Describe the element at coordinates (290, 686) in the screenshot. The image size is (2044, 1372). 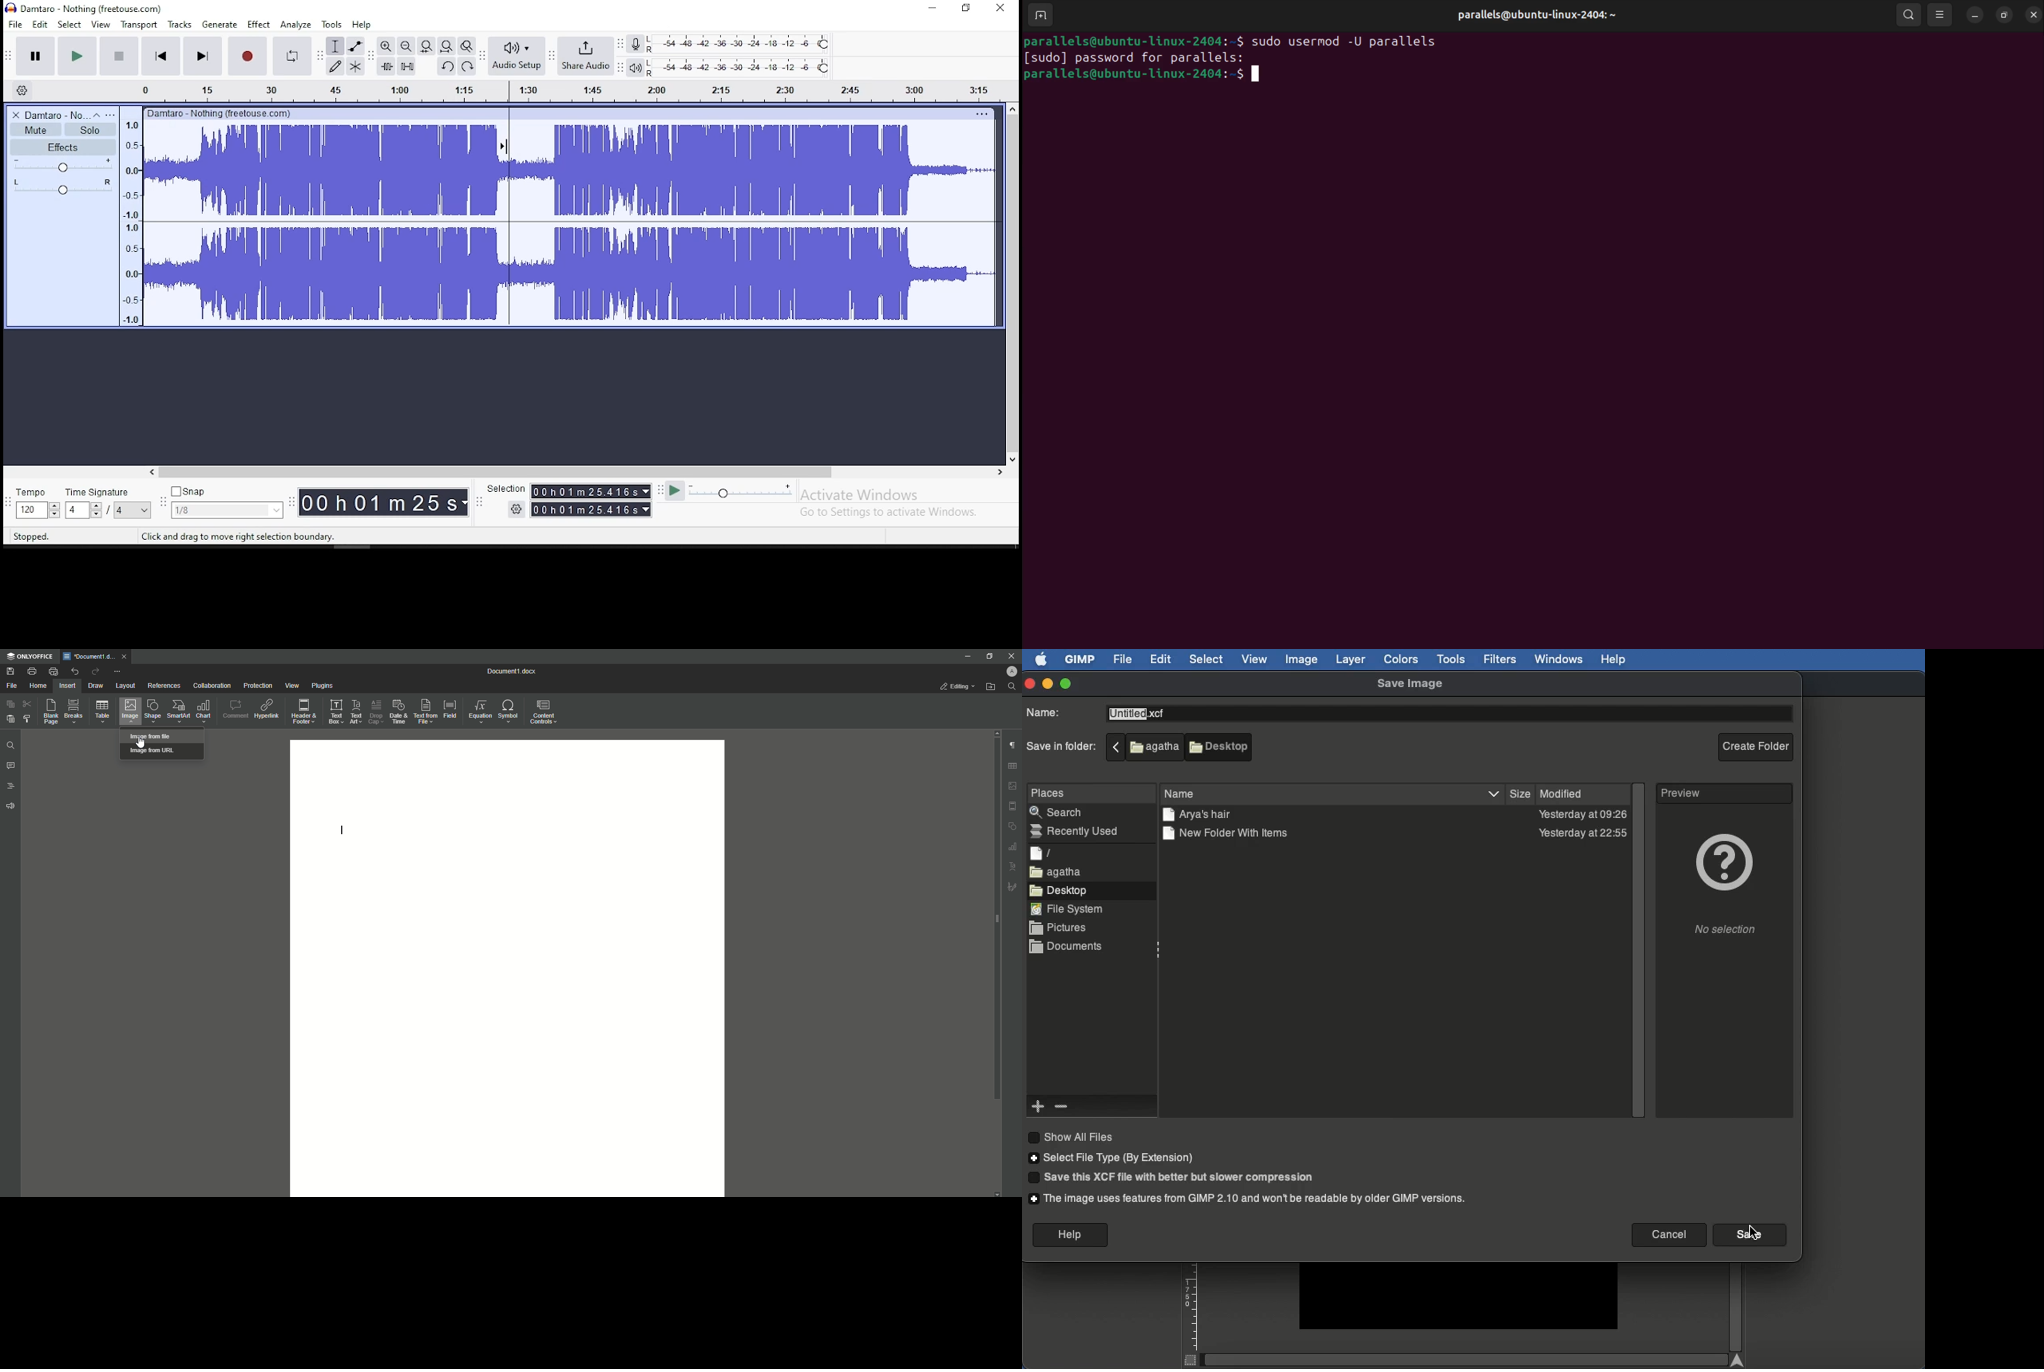
I see `View` at that location.